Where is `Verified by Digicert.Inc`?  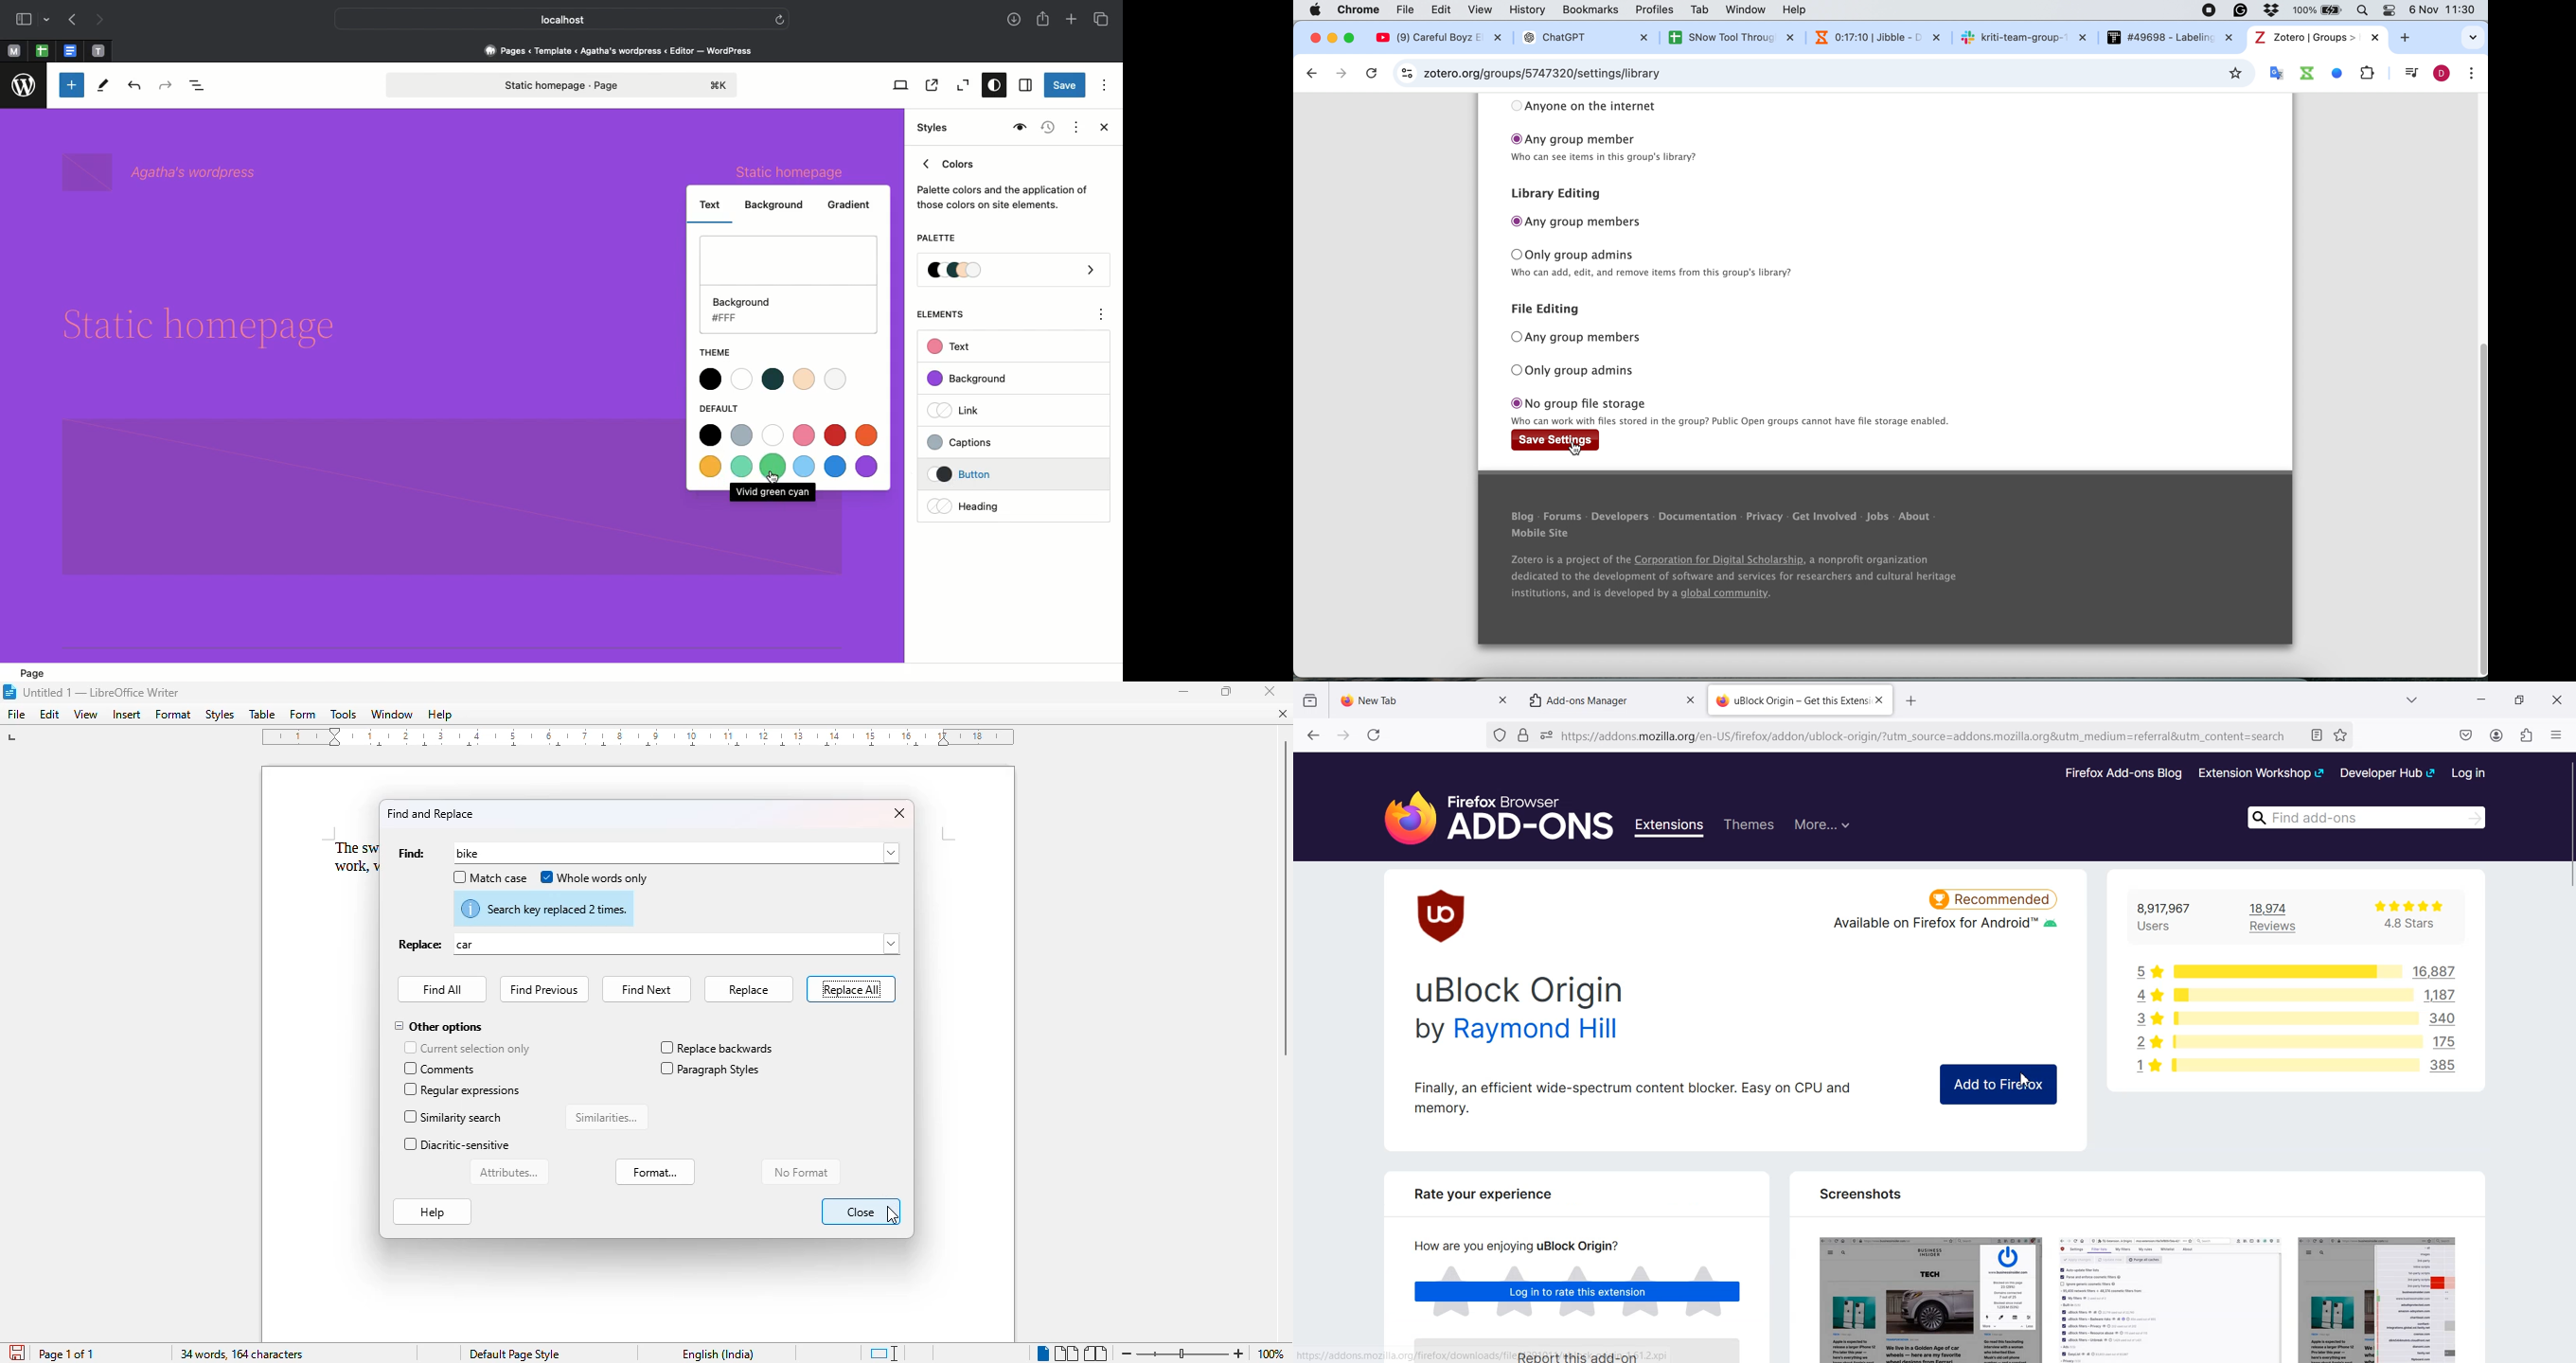 Verified by Digicert.Inc is located at coordinates (1522, 736).